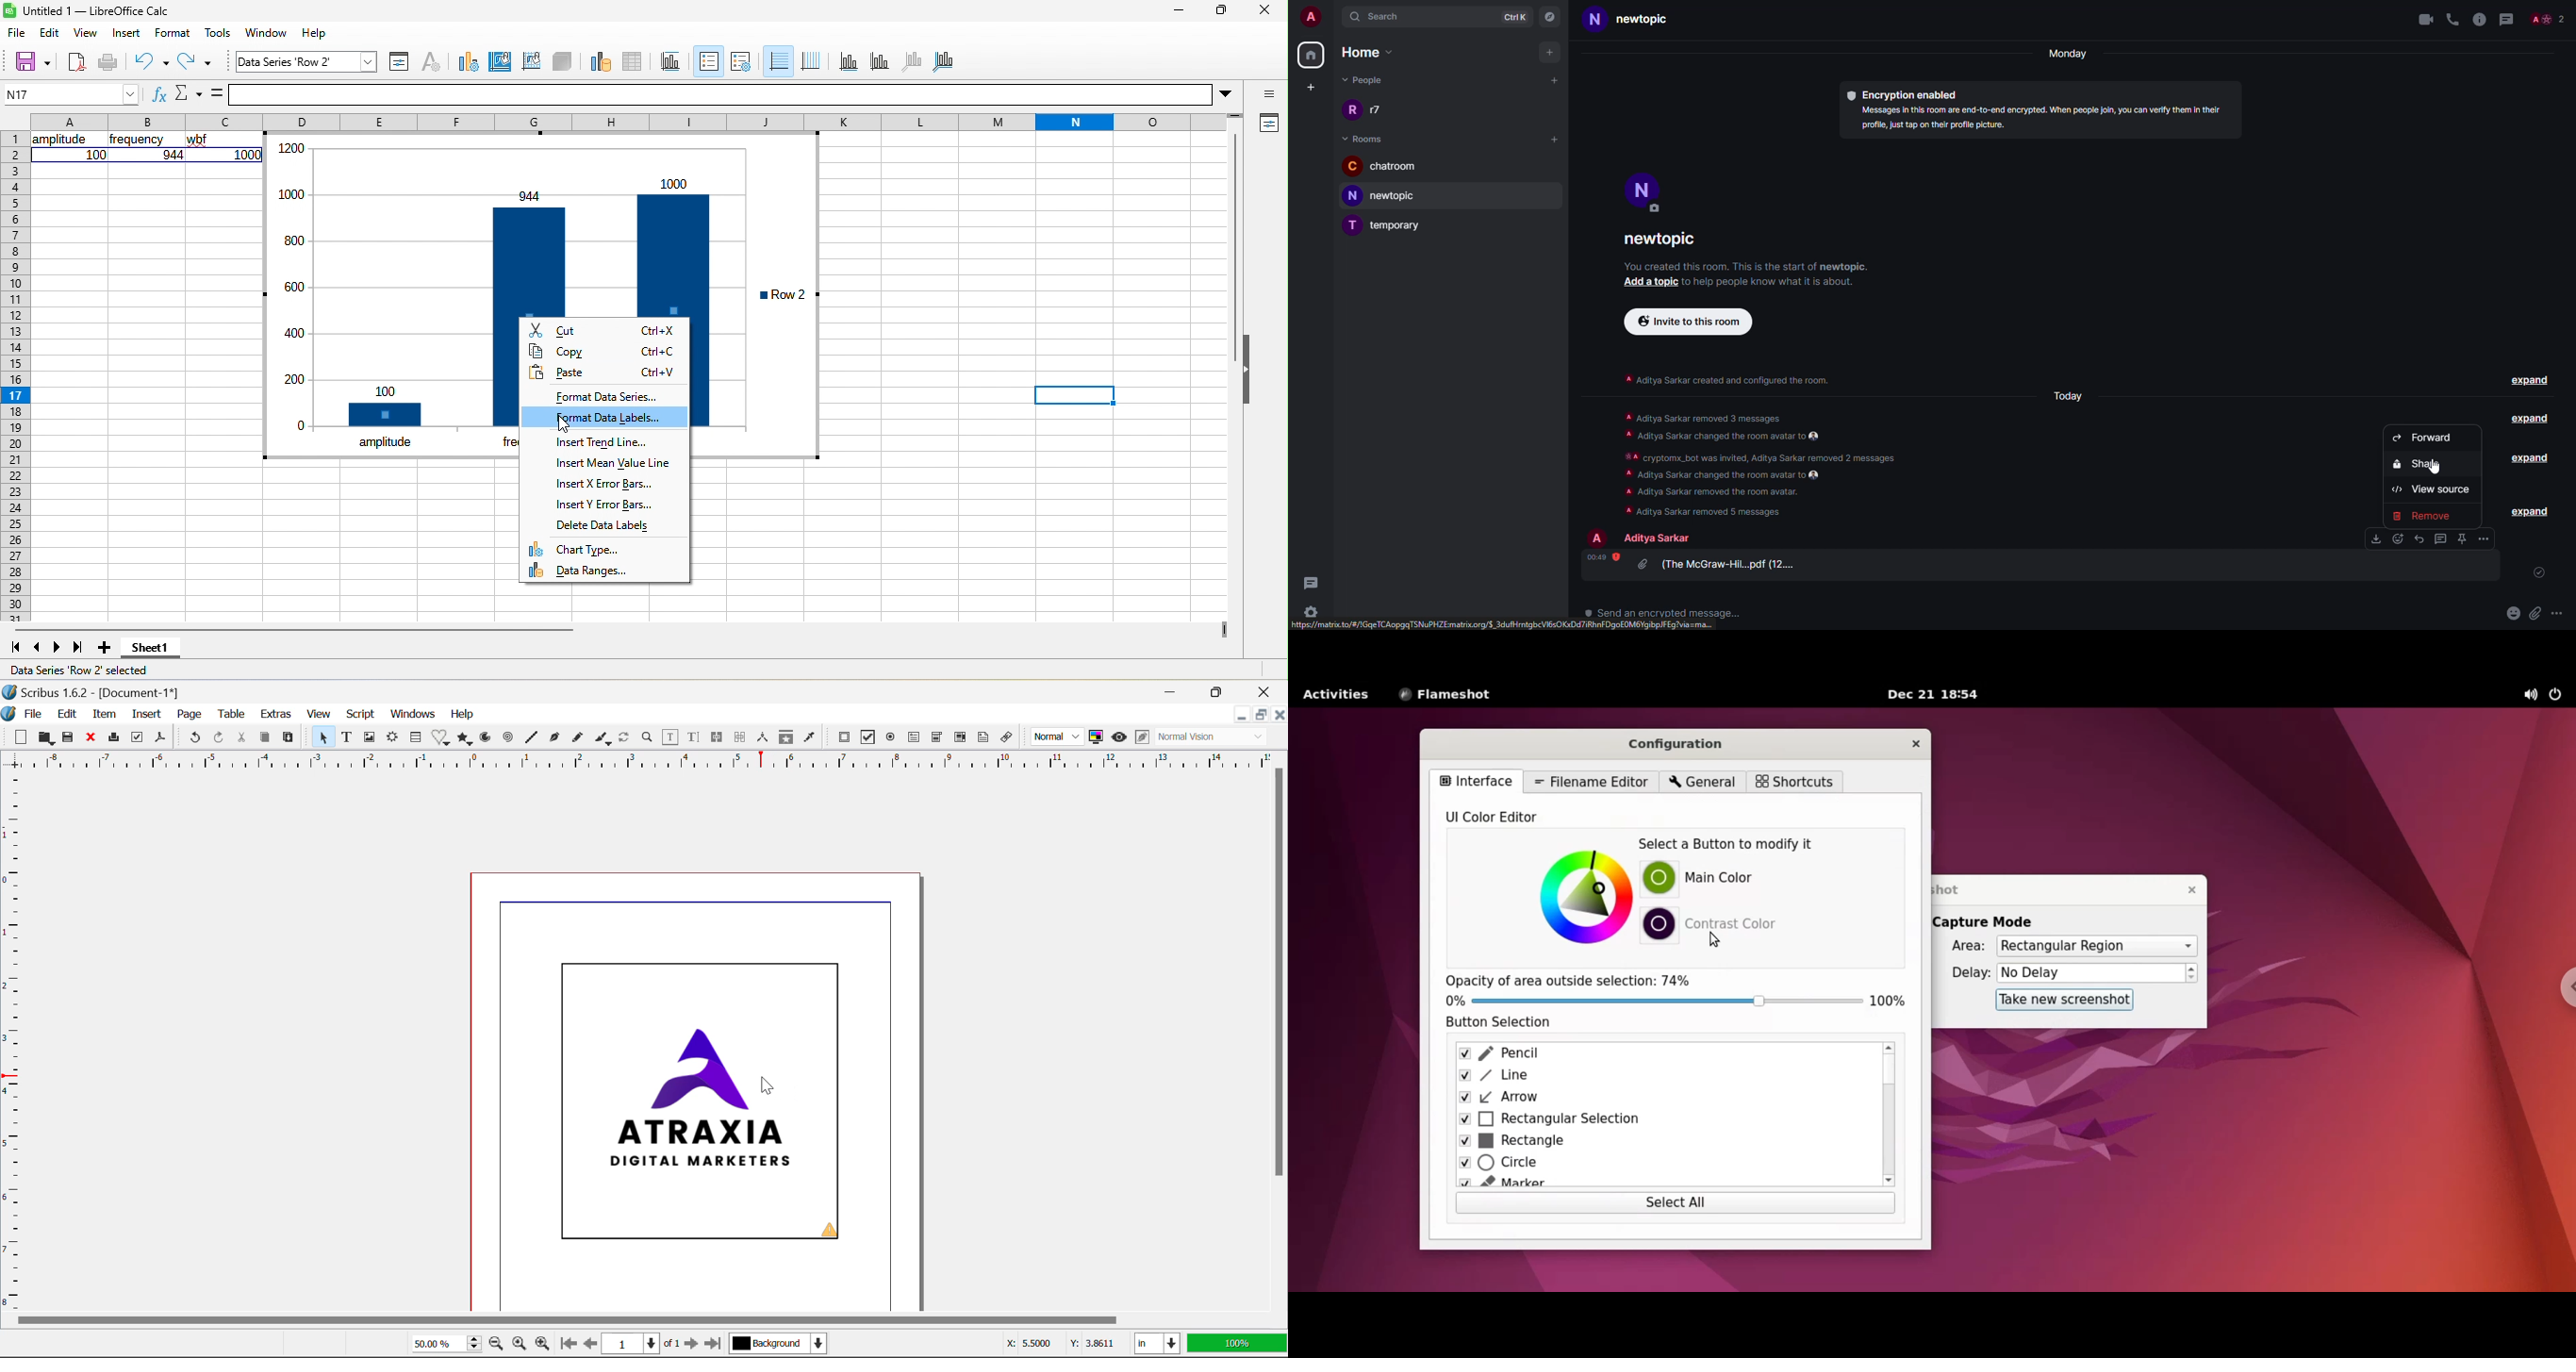  Describe the element at coordinates (603, 330) in the screenshot. I see `cut` at that location.